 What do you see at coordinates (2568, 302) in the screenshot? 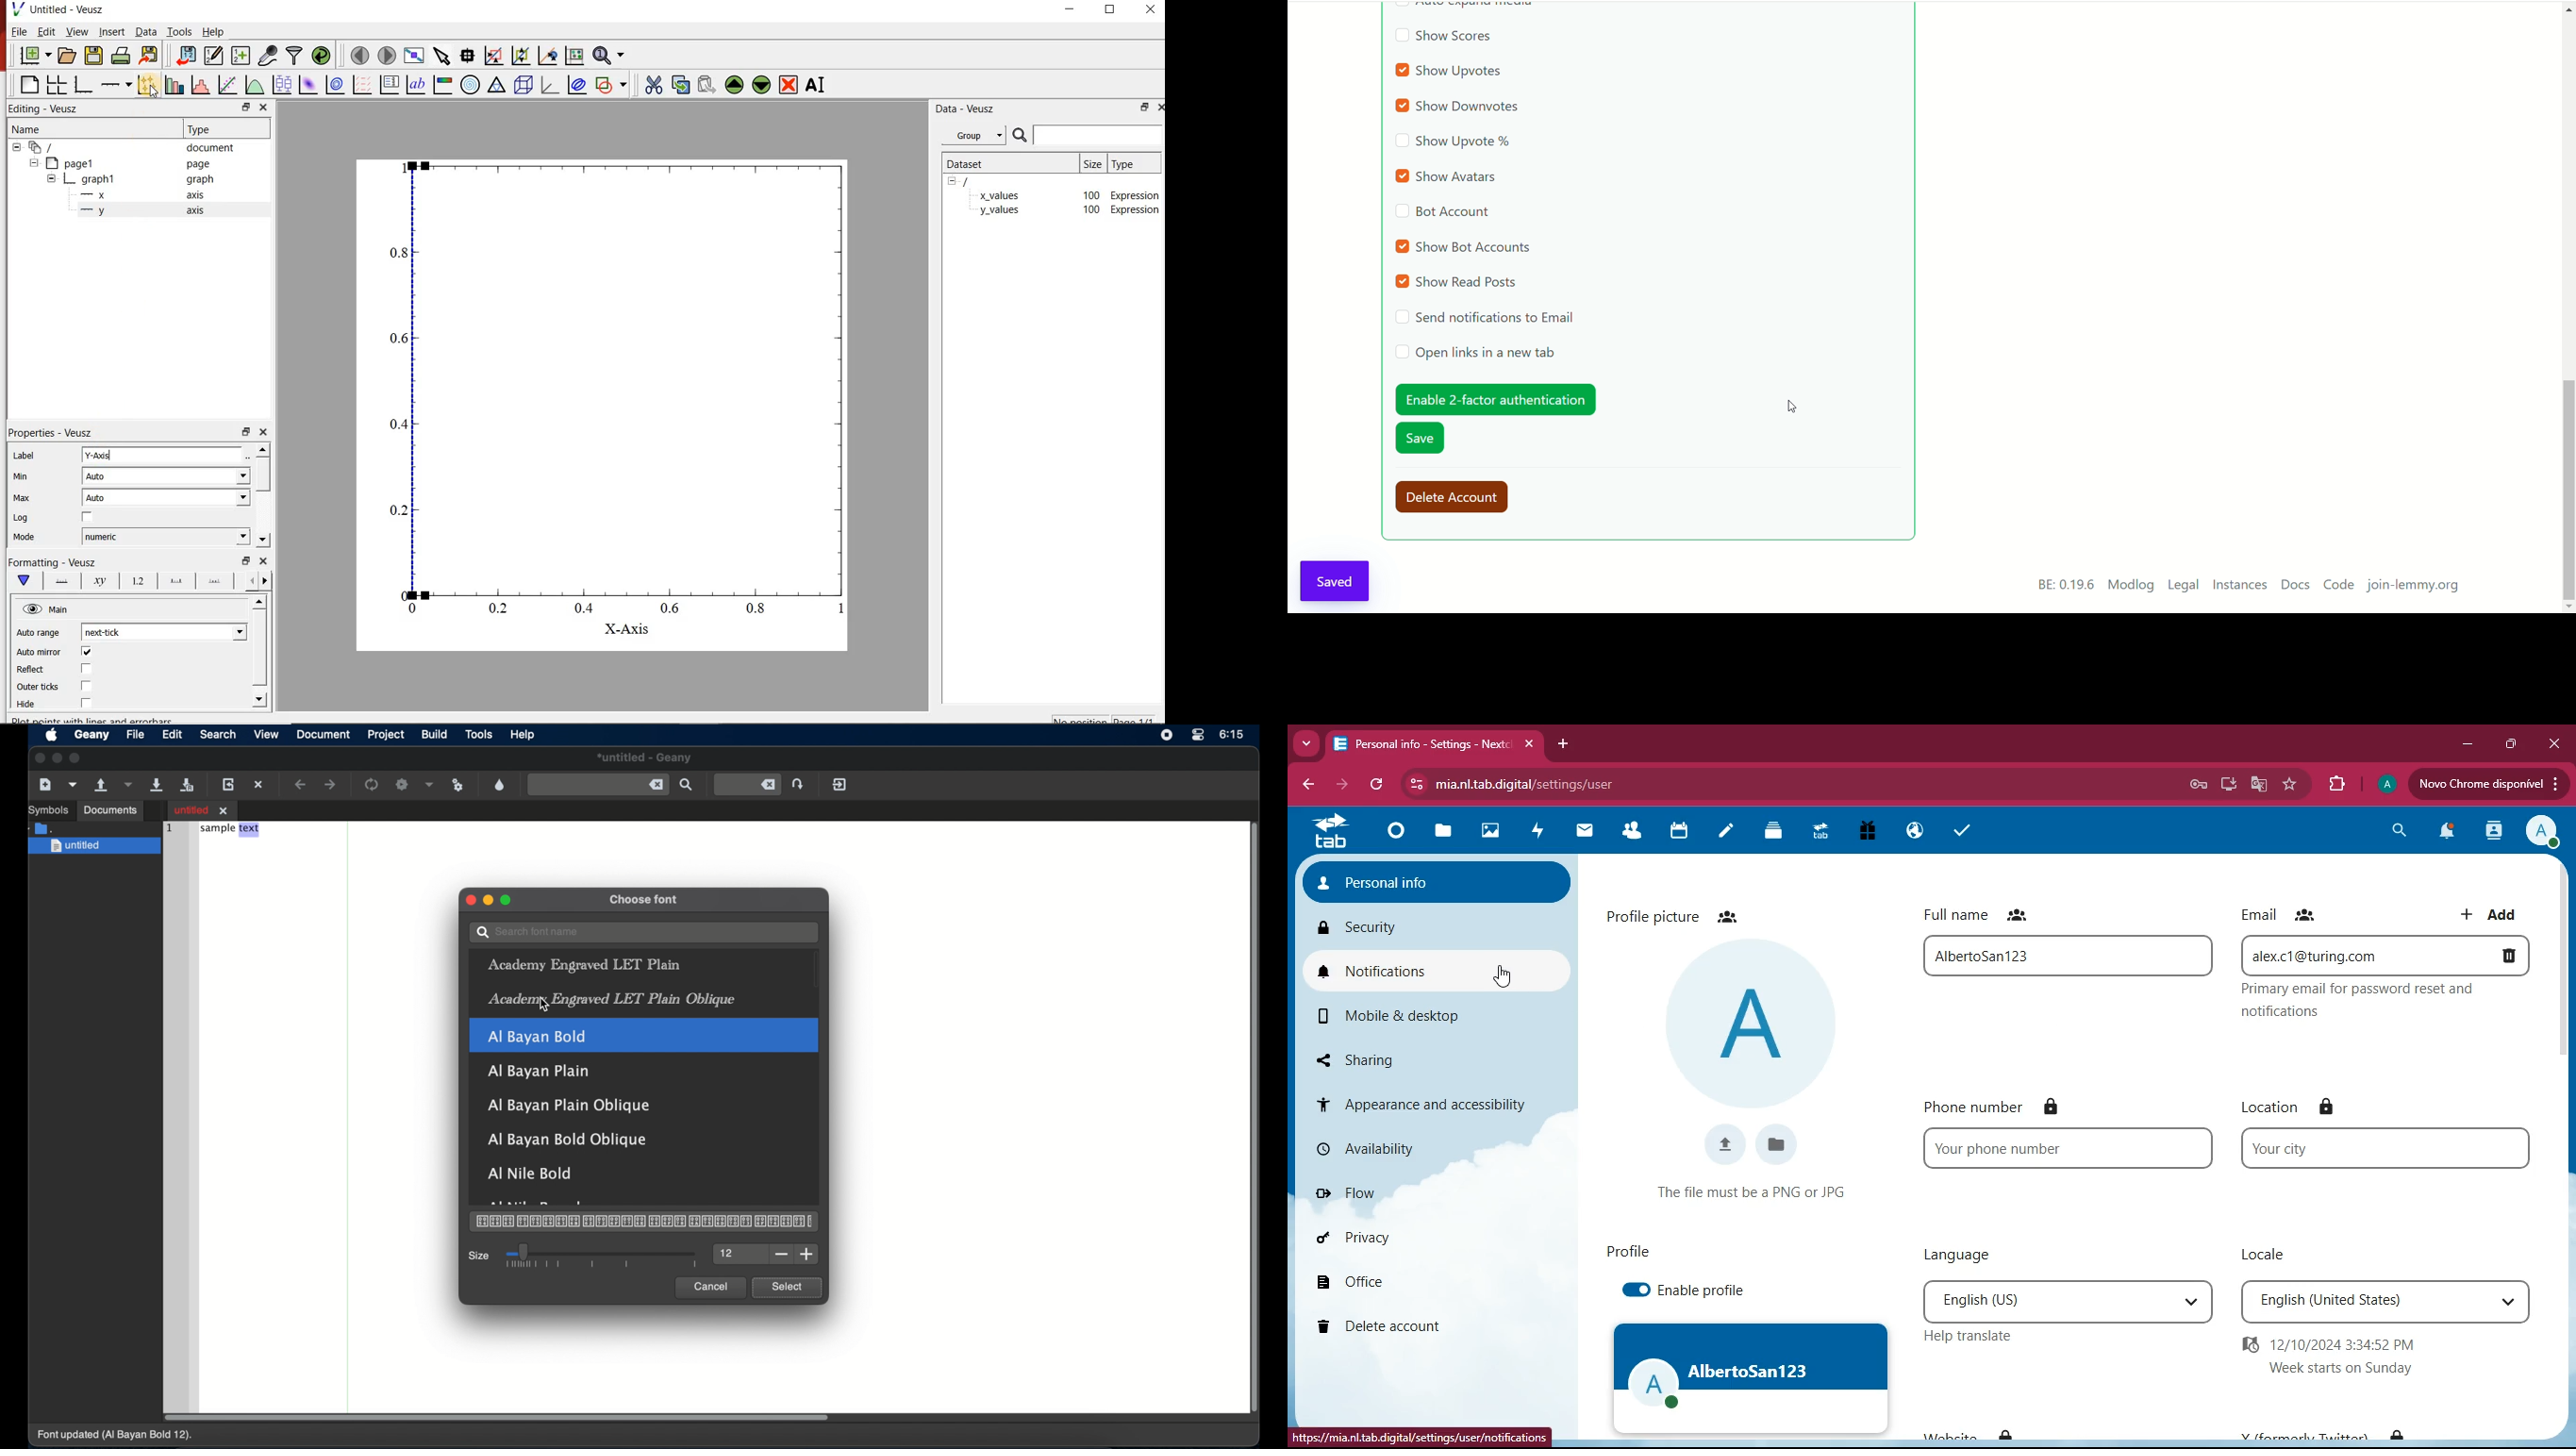
I see `vertical scroll bar` at bounding box center [2568, 302].